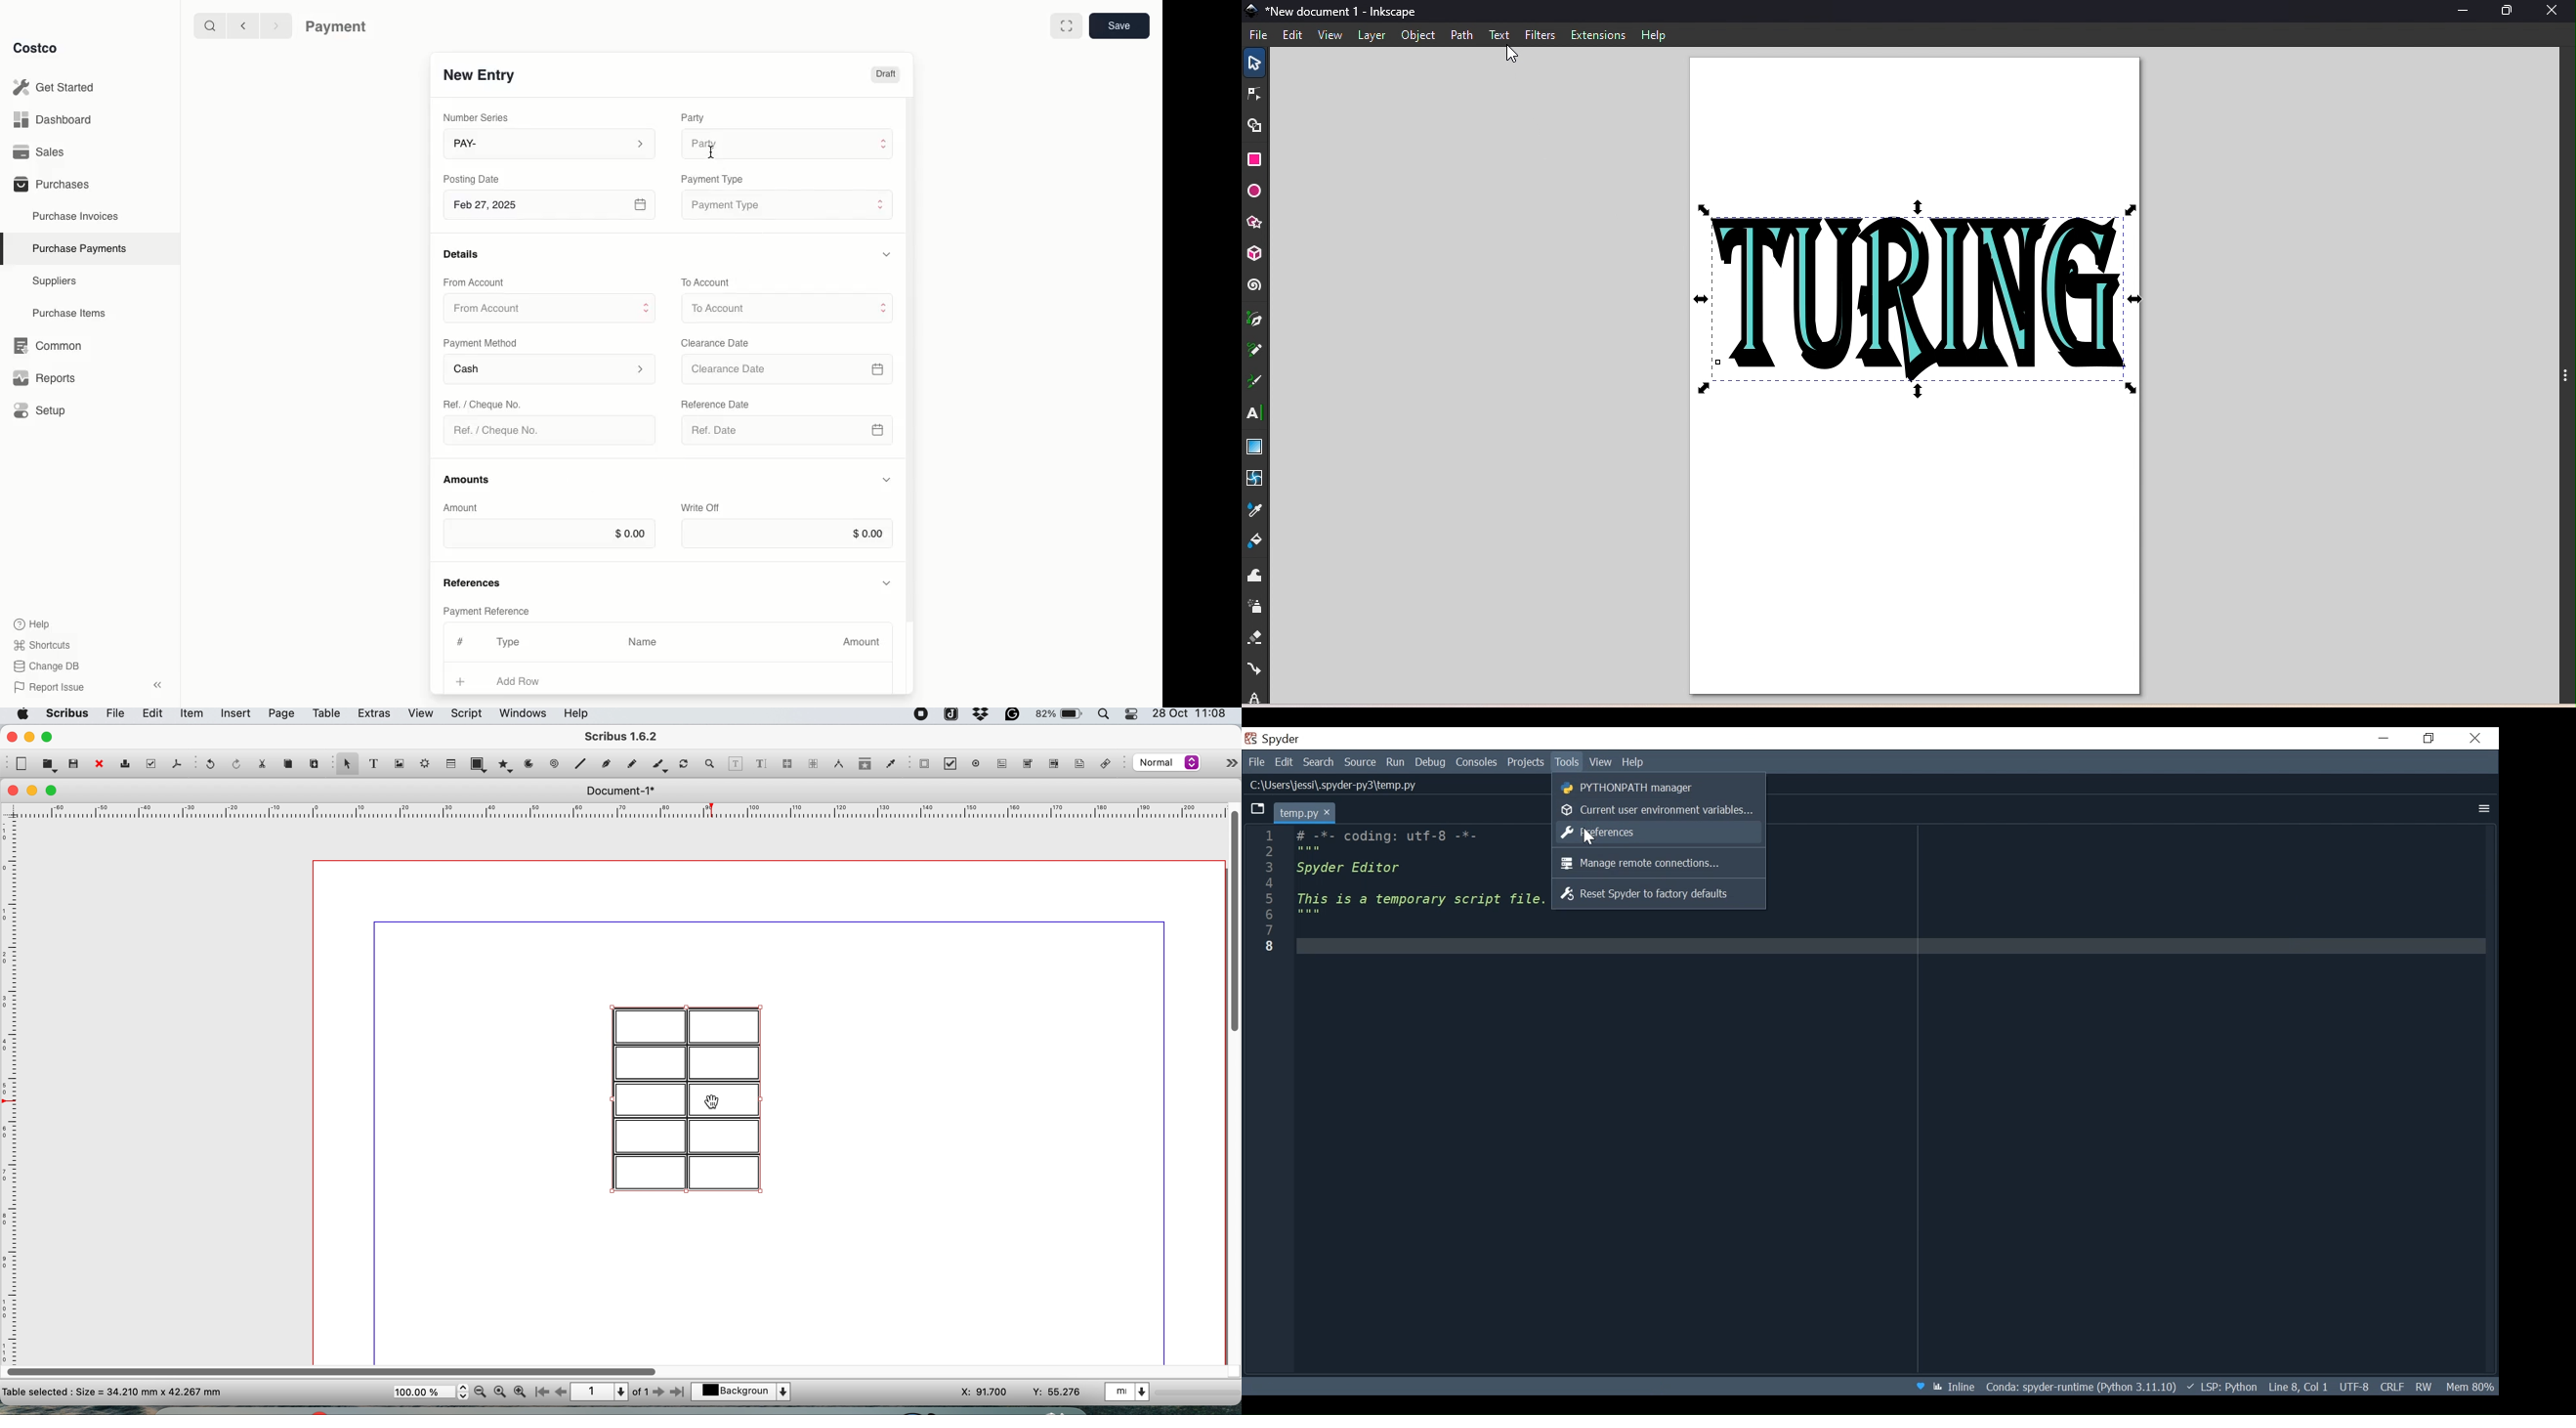 This screenshot has width=2576, height=1428. What do you see at coordinates (1256, 763) in the screenshot?
I see `File` at bounding box center [1256, 763].